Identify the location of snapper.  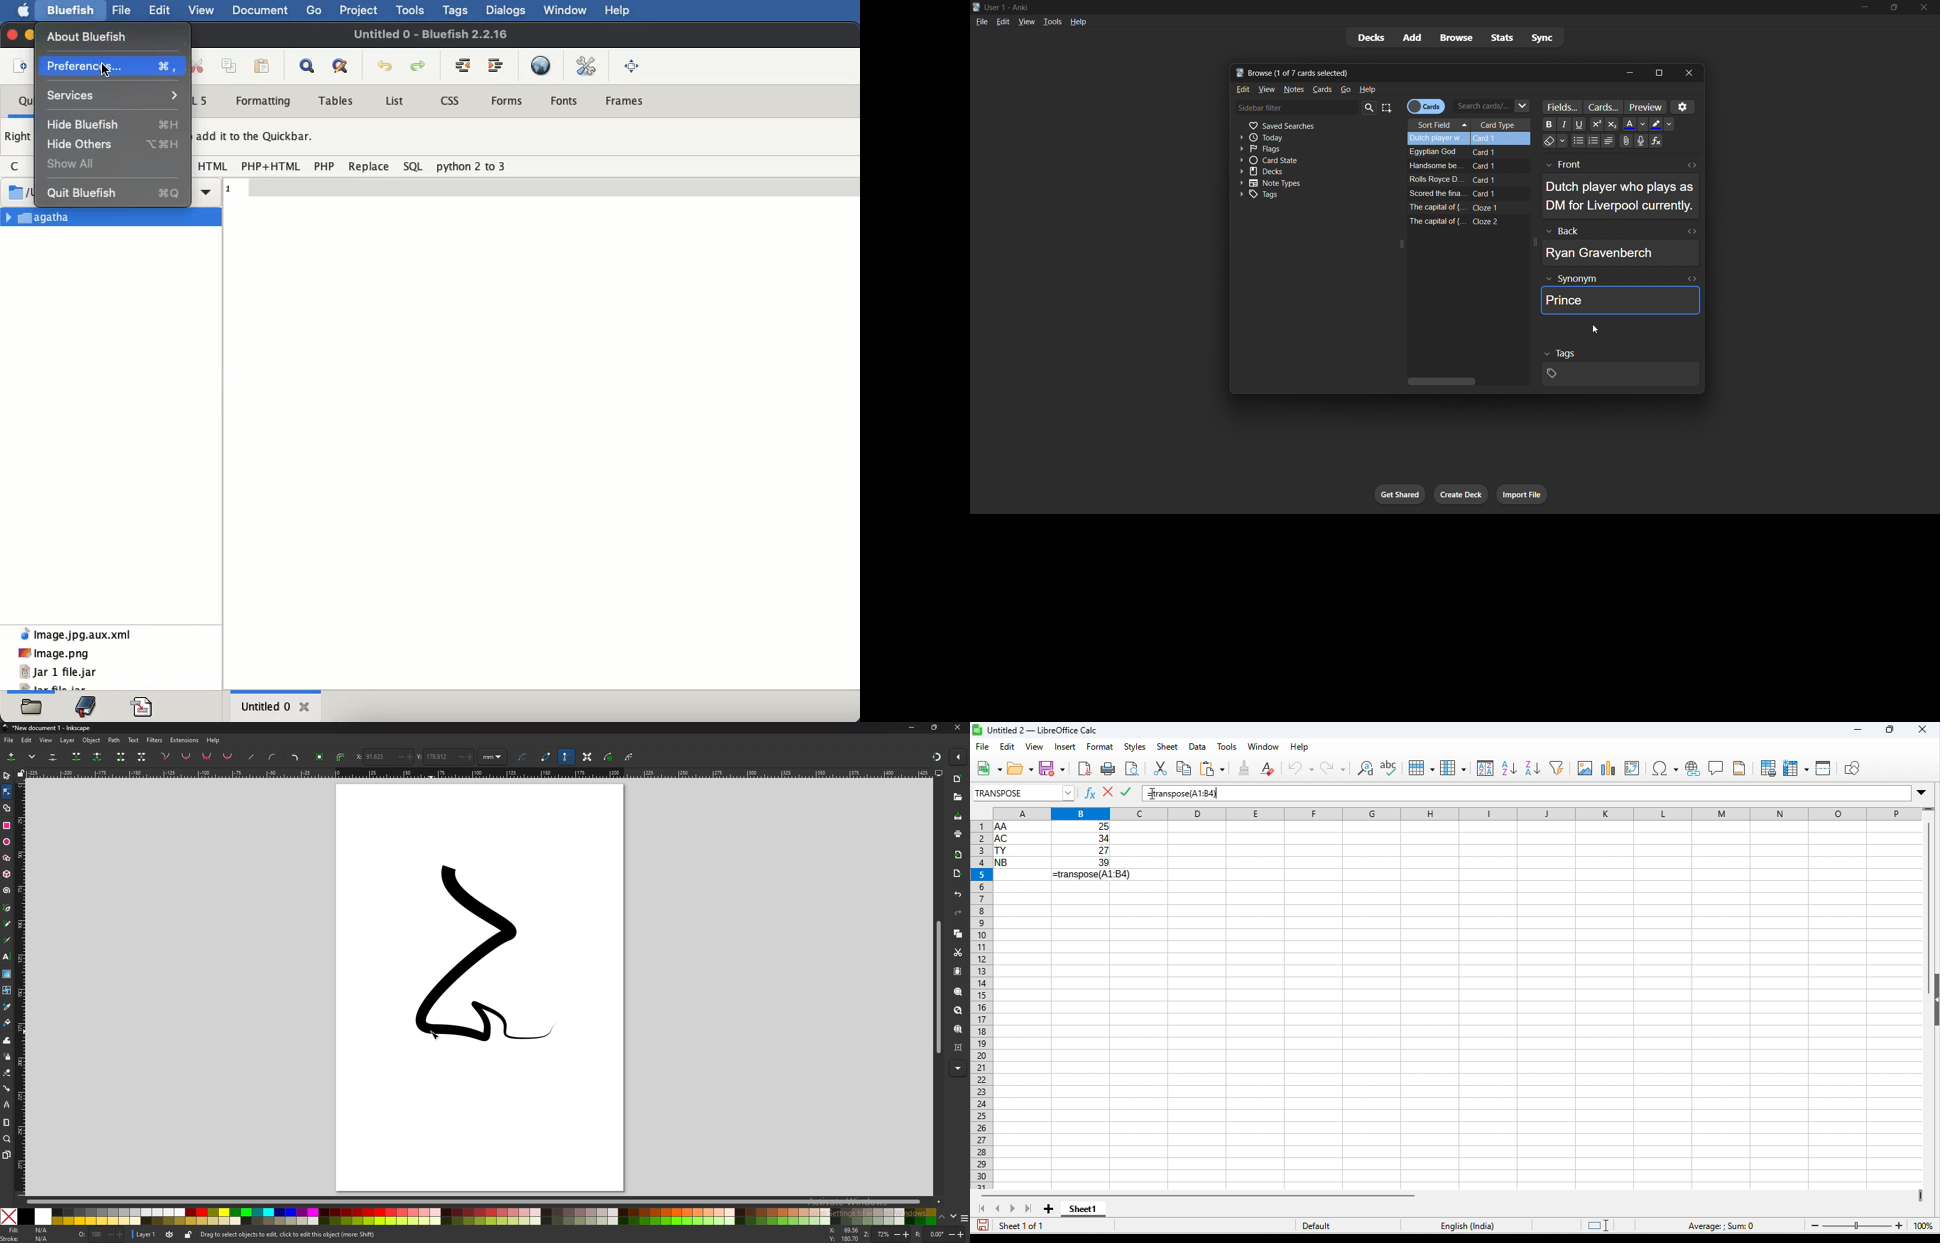
(937, 757).